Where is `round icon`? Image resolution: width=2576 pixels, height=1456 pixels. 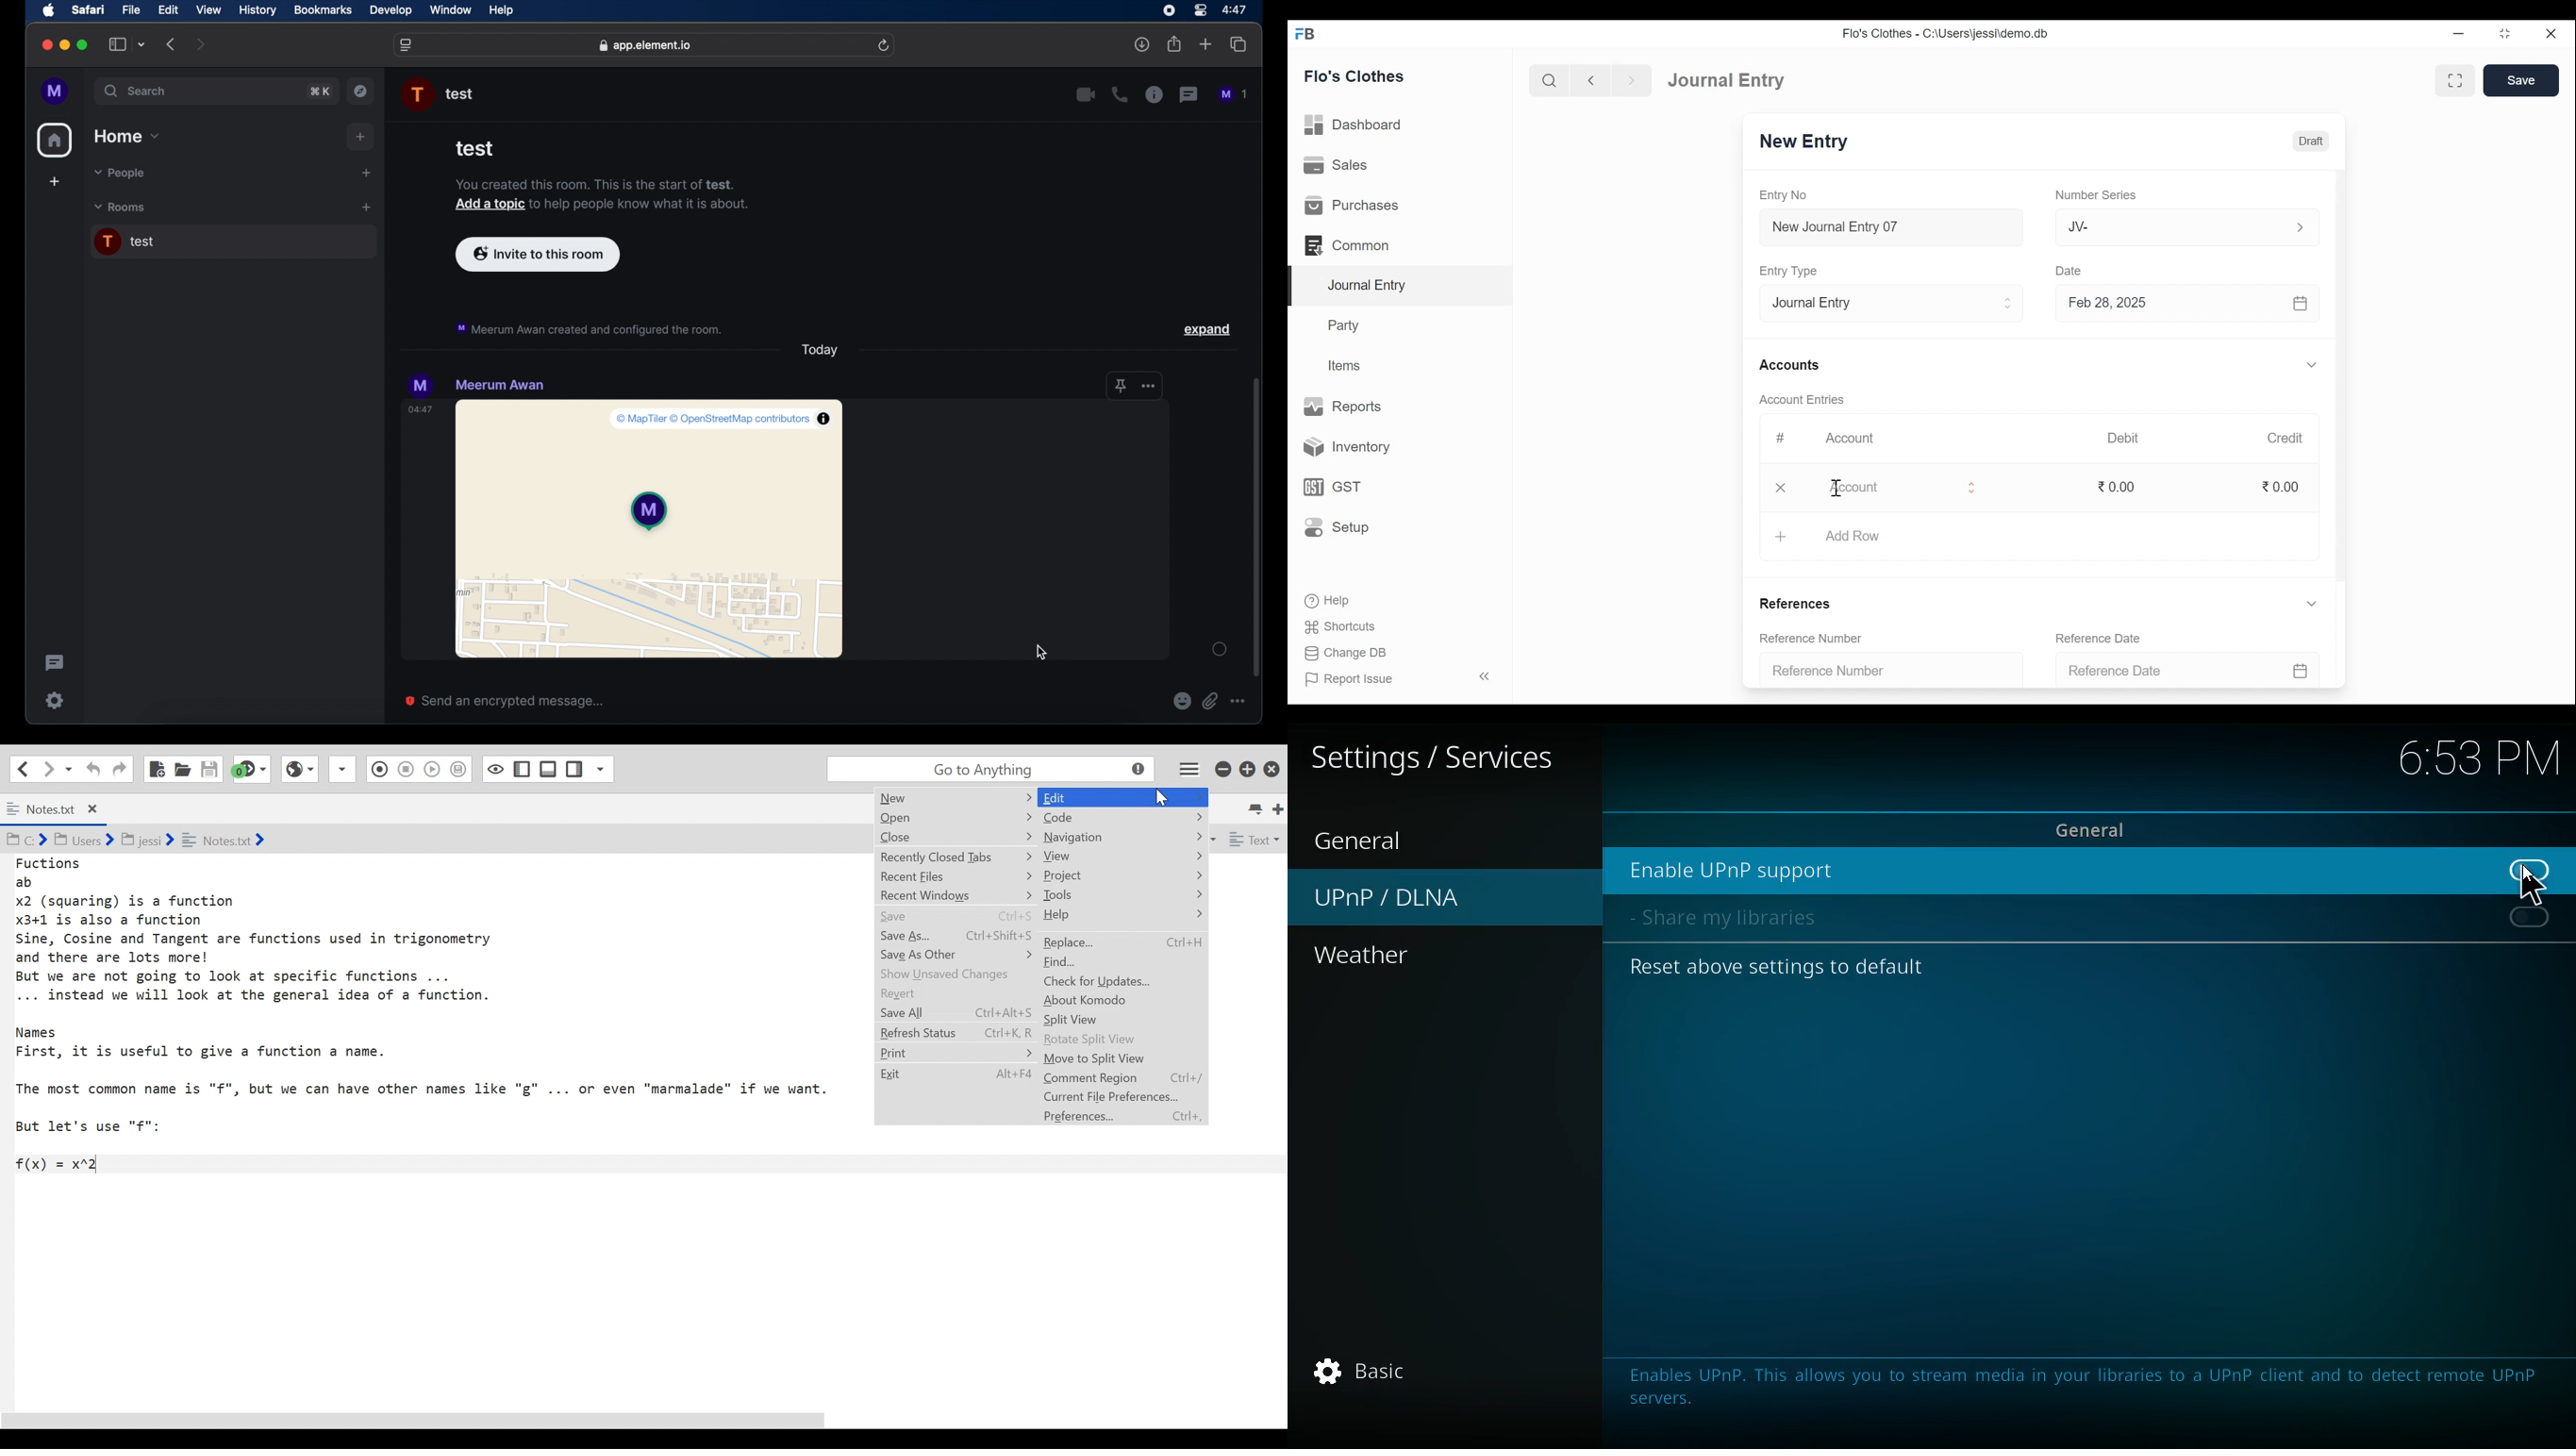 round icon is located at coordinates (1219, 649).